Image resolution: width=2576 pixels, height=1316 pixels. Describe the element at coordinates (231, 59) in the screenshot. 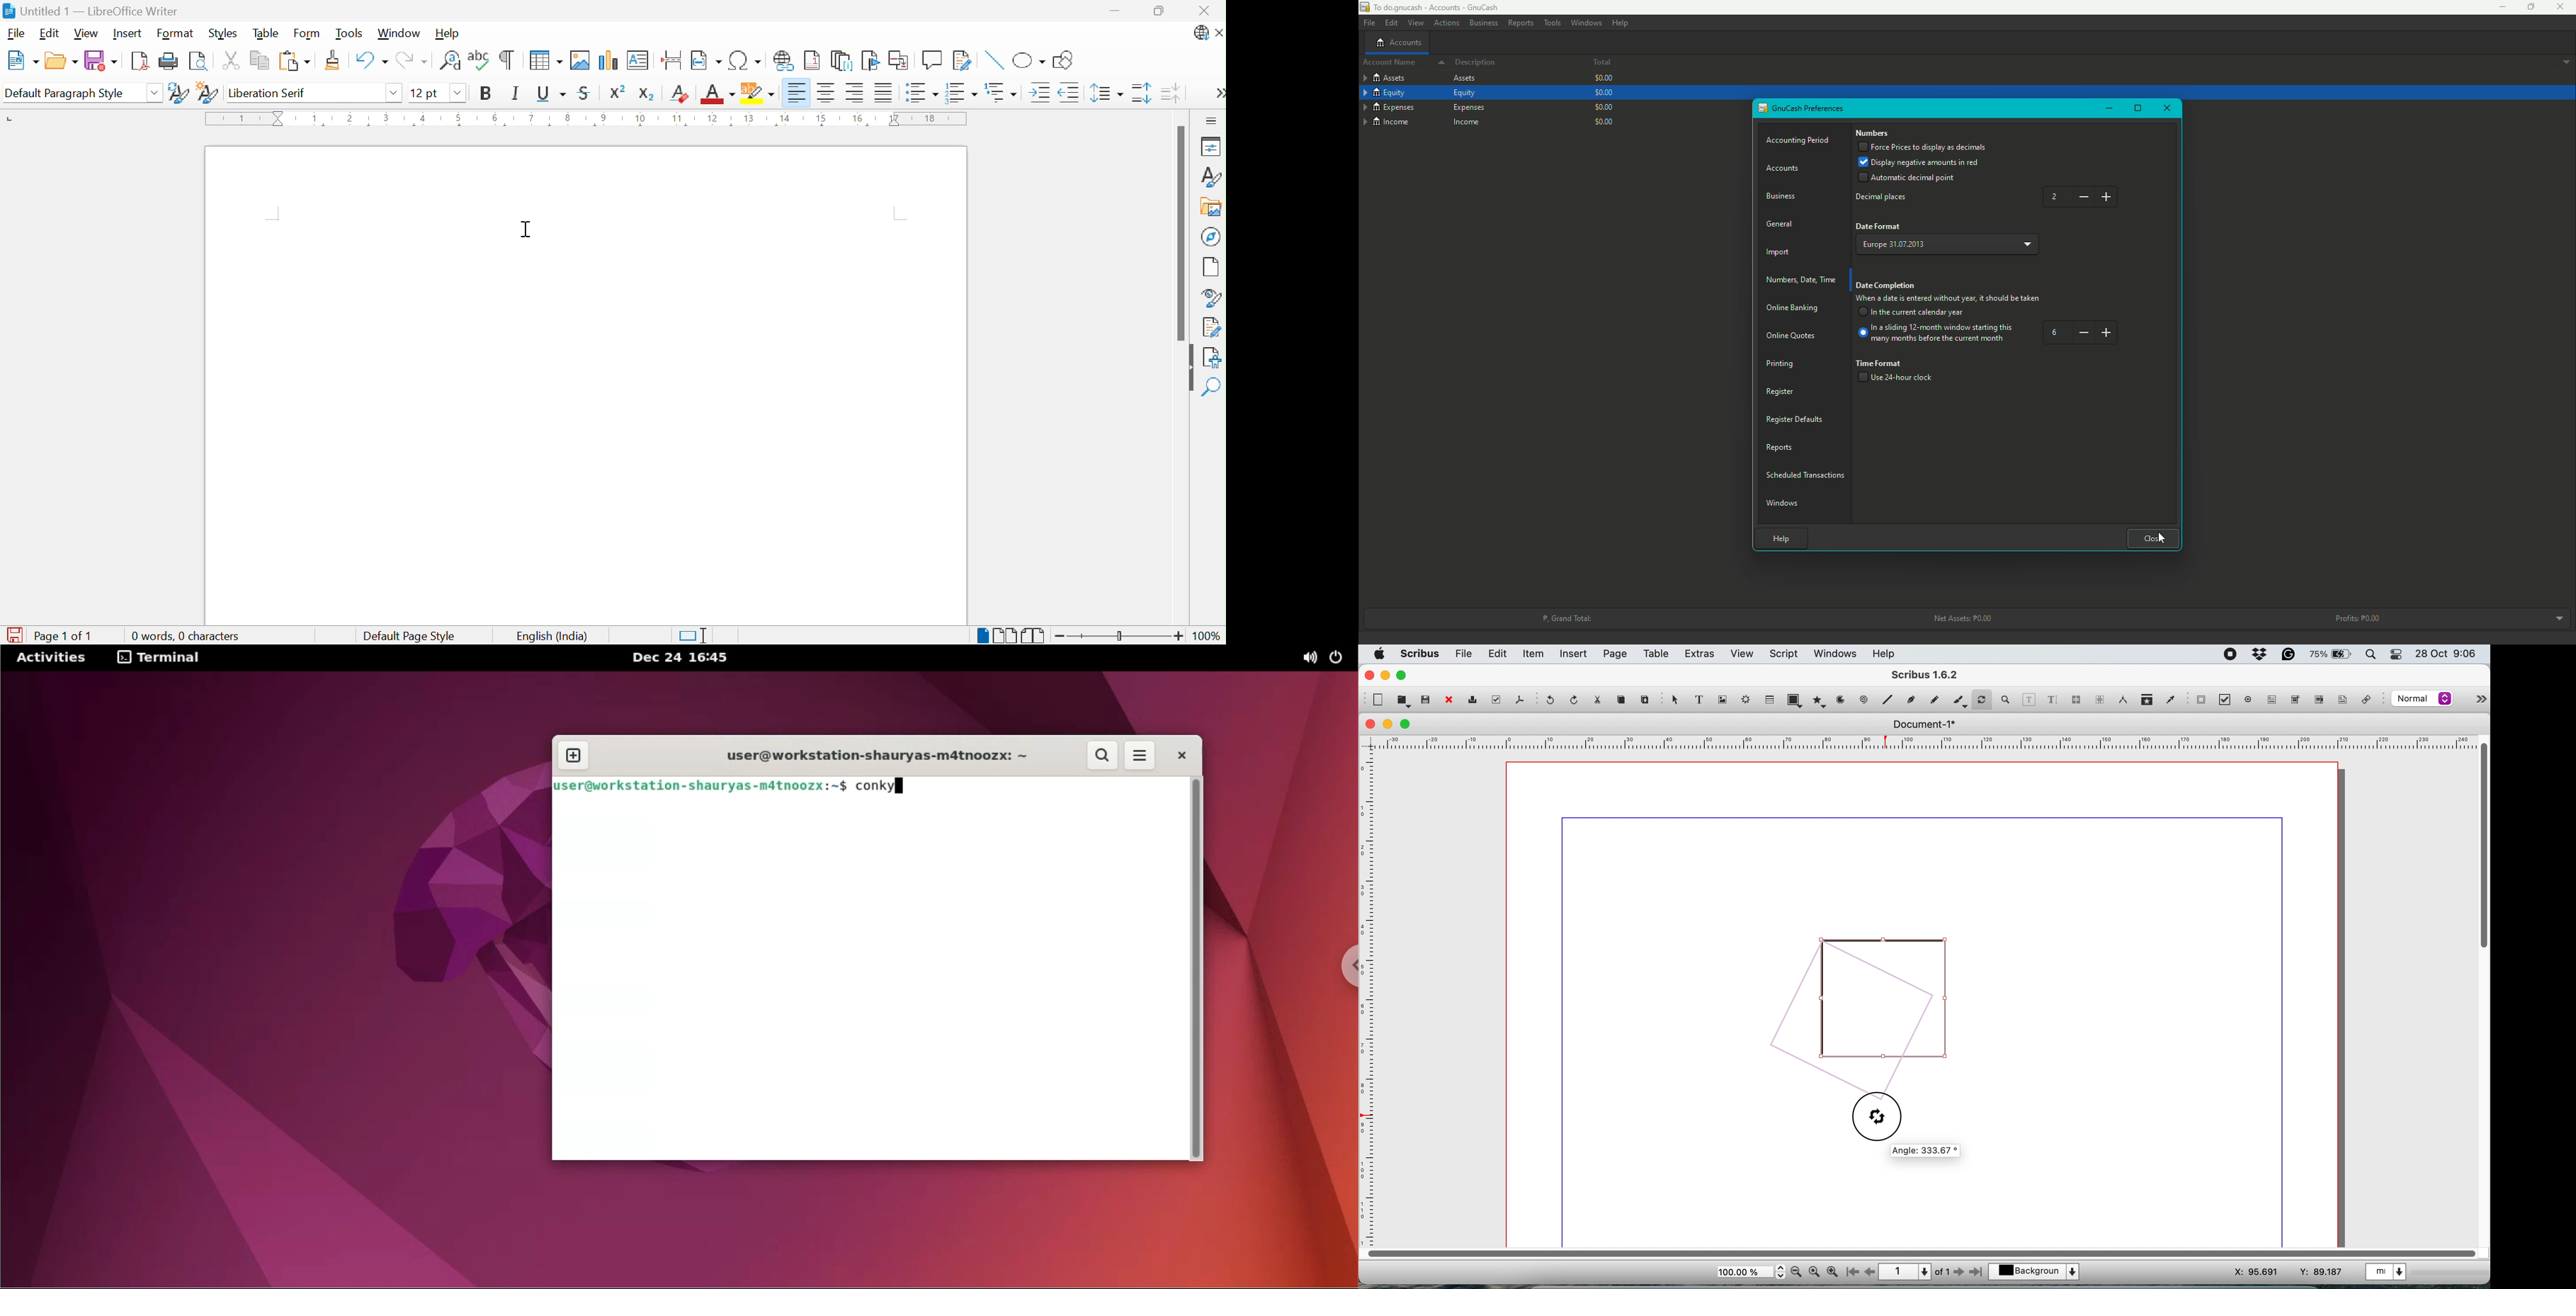

I see `Cut` at that location.